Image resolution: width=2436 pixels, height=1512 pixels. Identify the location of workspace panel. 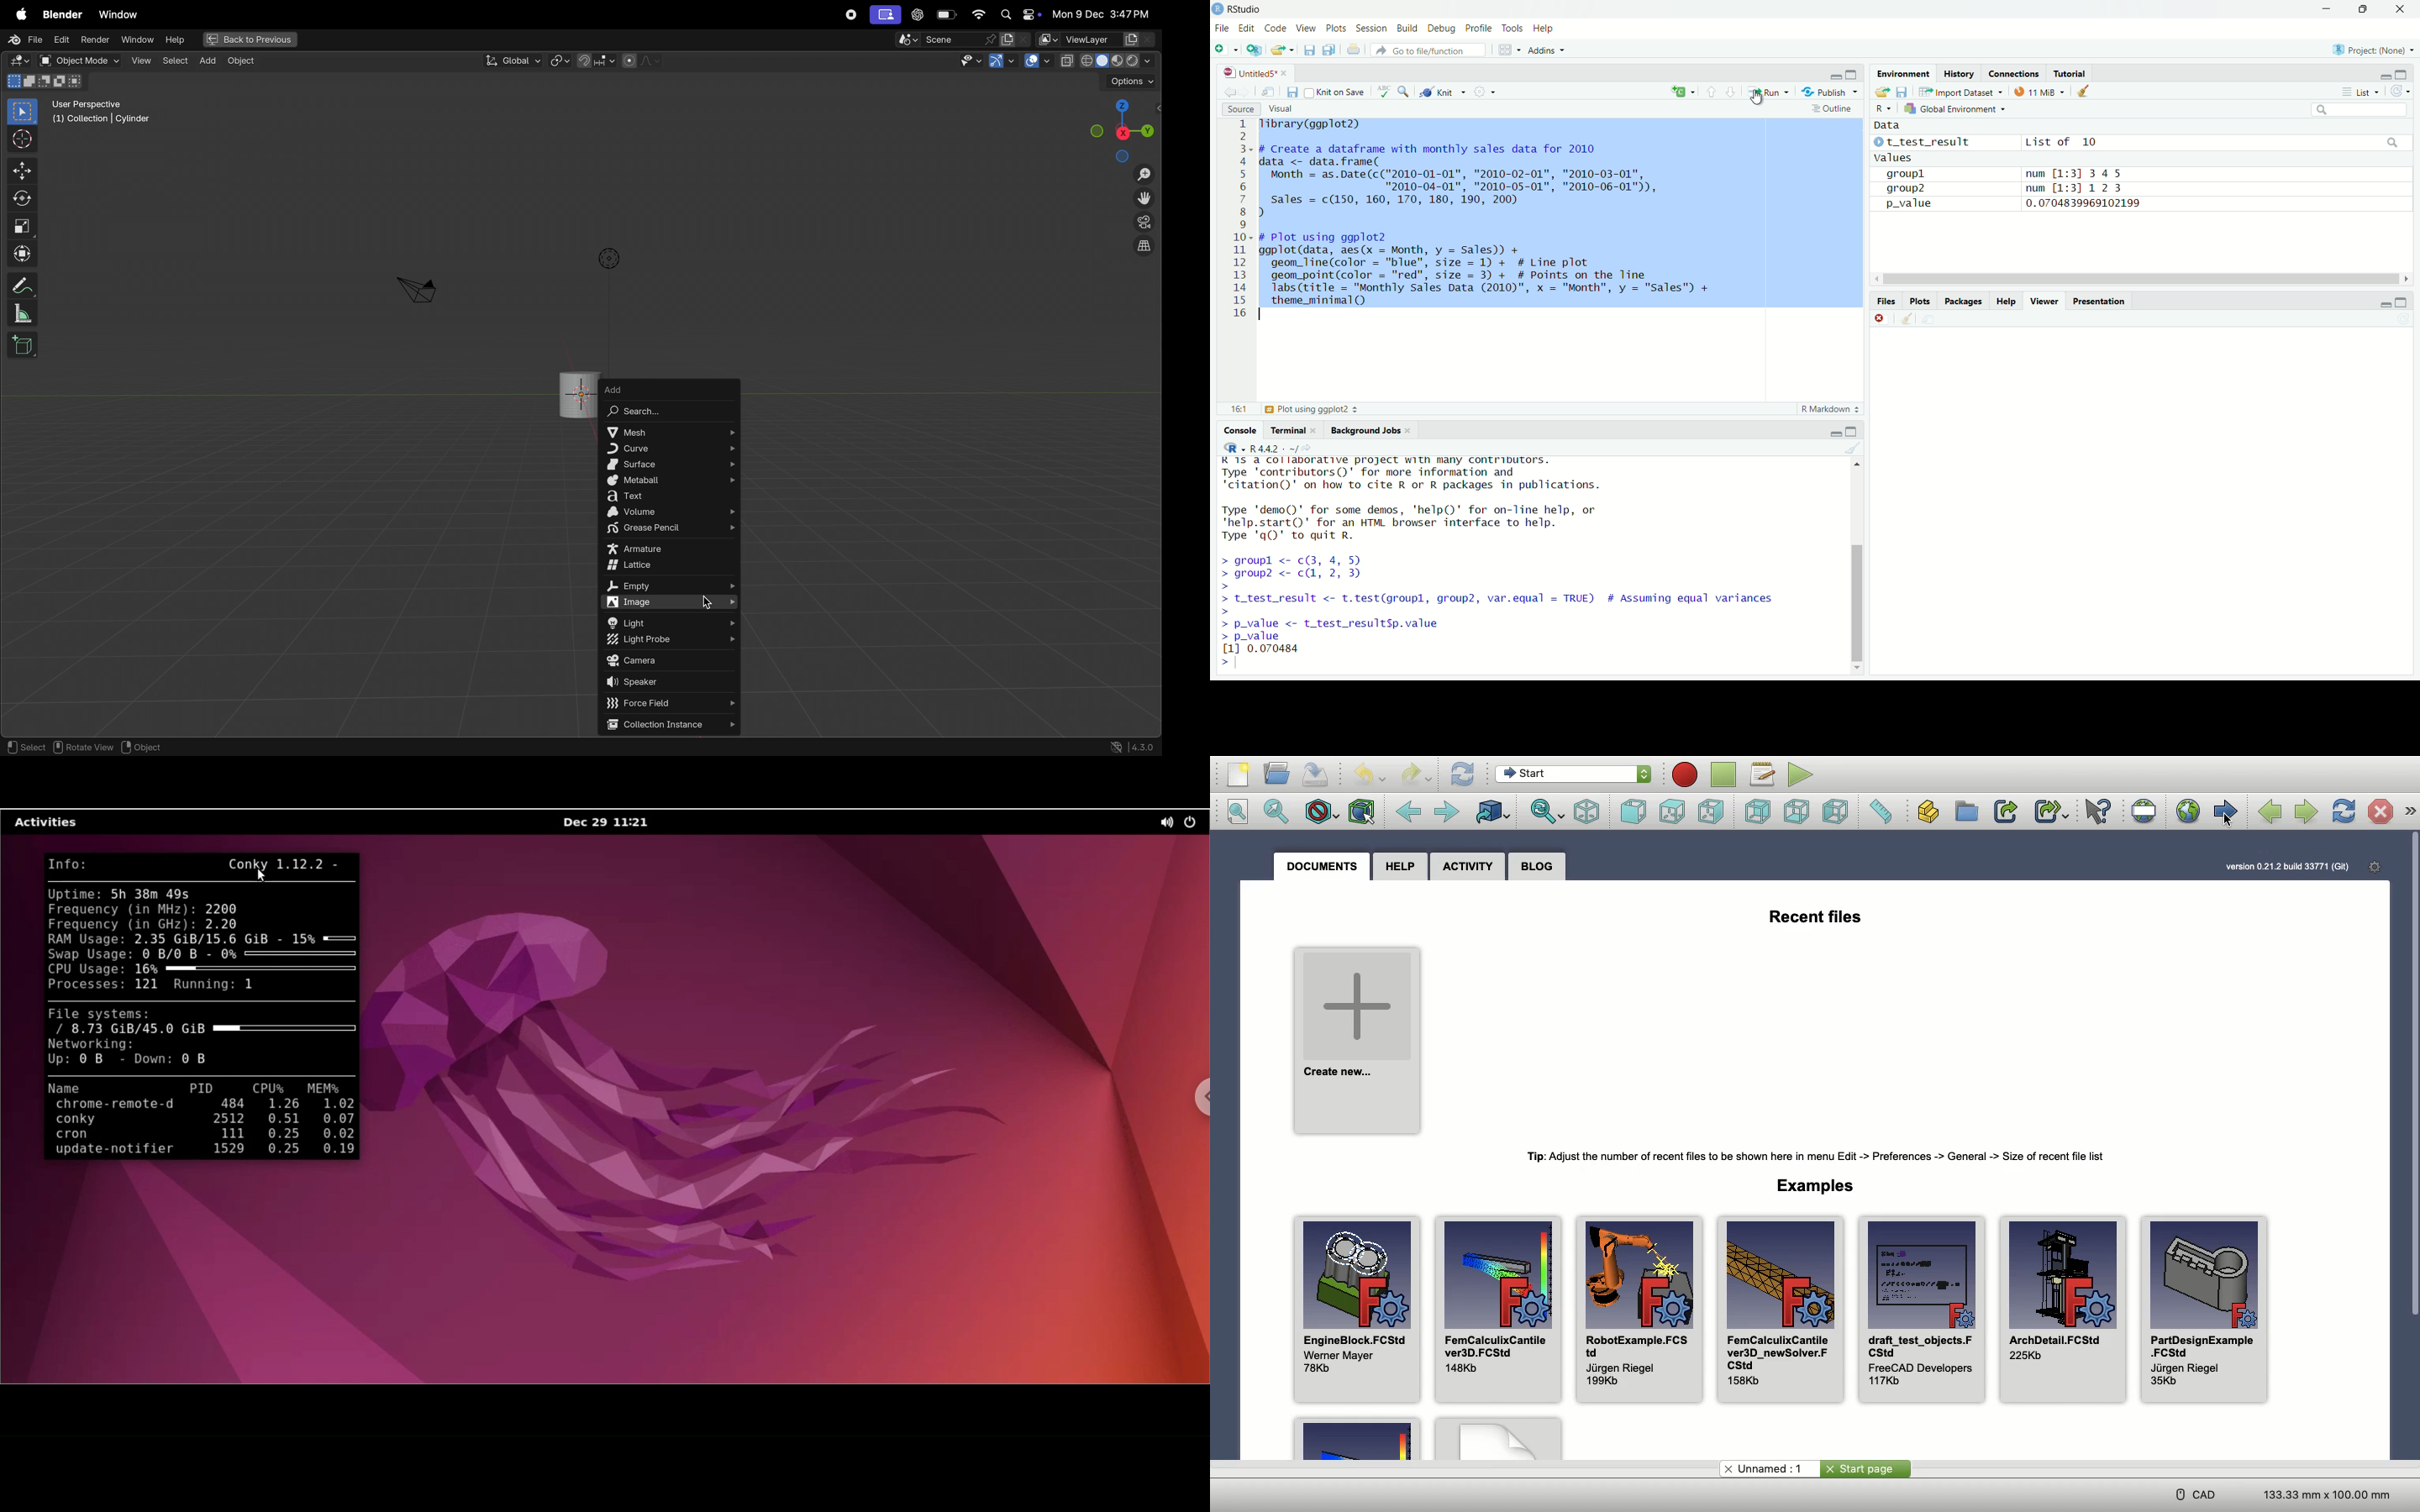
(1511, 49).